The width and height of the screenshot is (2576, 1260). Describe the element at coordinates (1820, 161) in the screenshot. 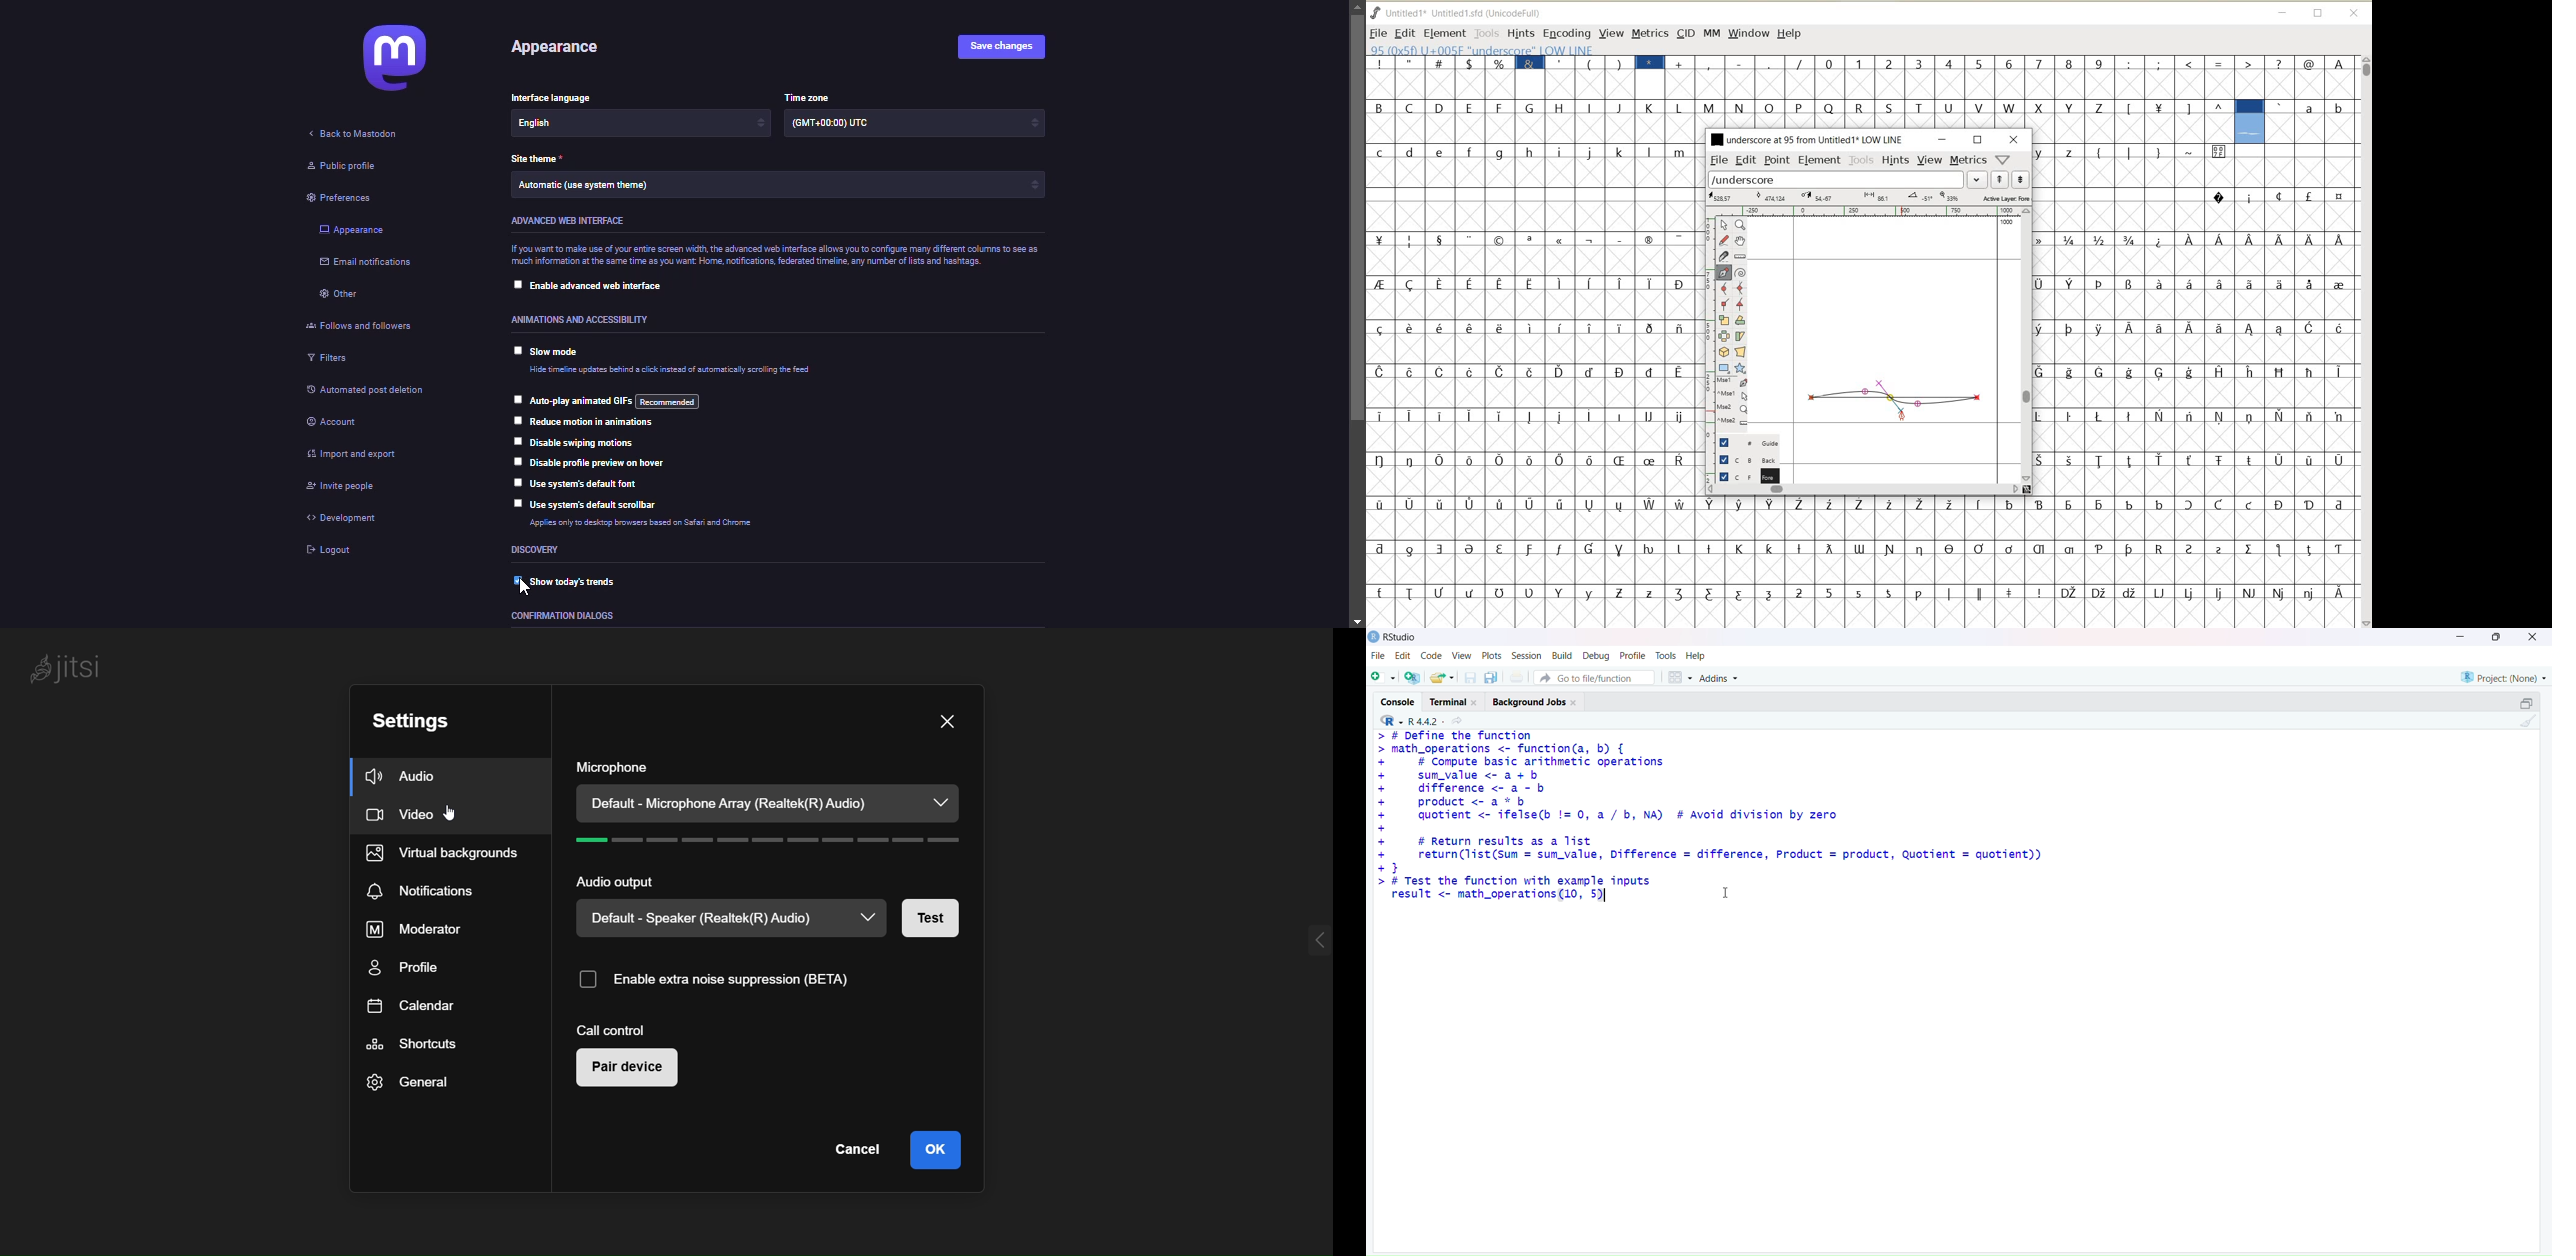

I see `ELEMENT` at that location.